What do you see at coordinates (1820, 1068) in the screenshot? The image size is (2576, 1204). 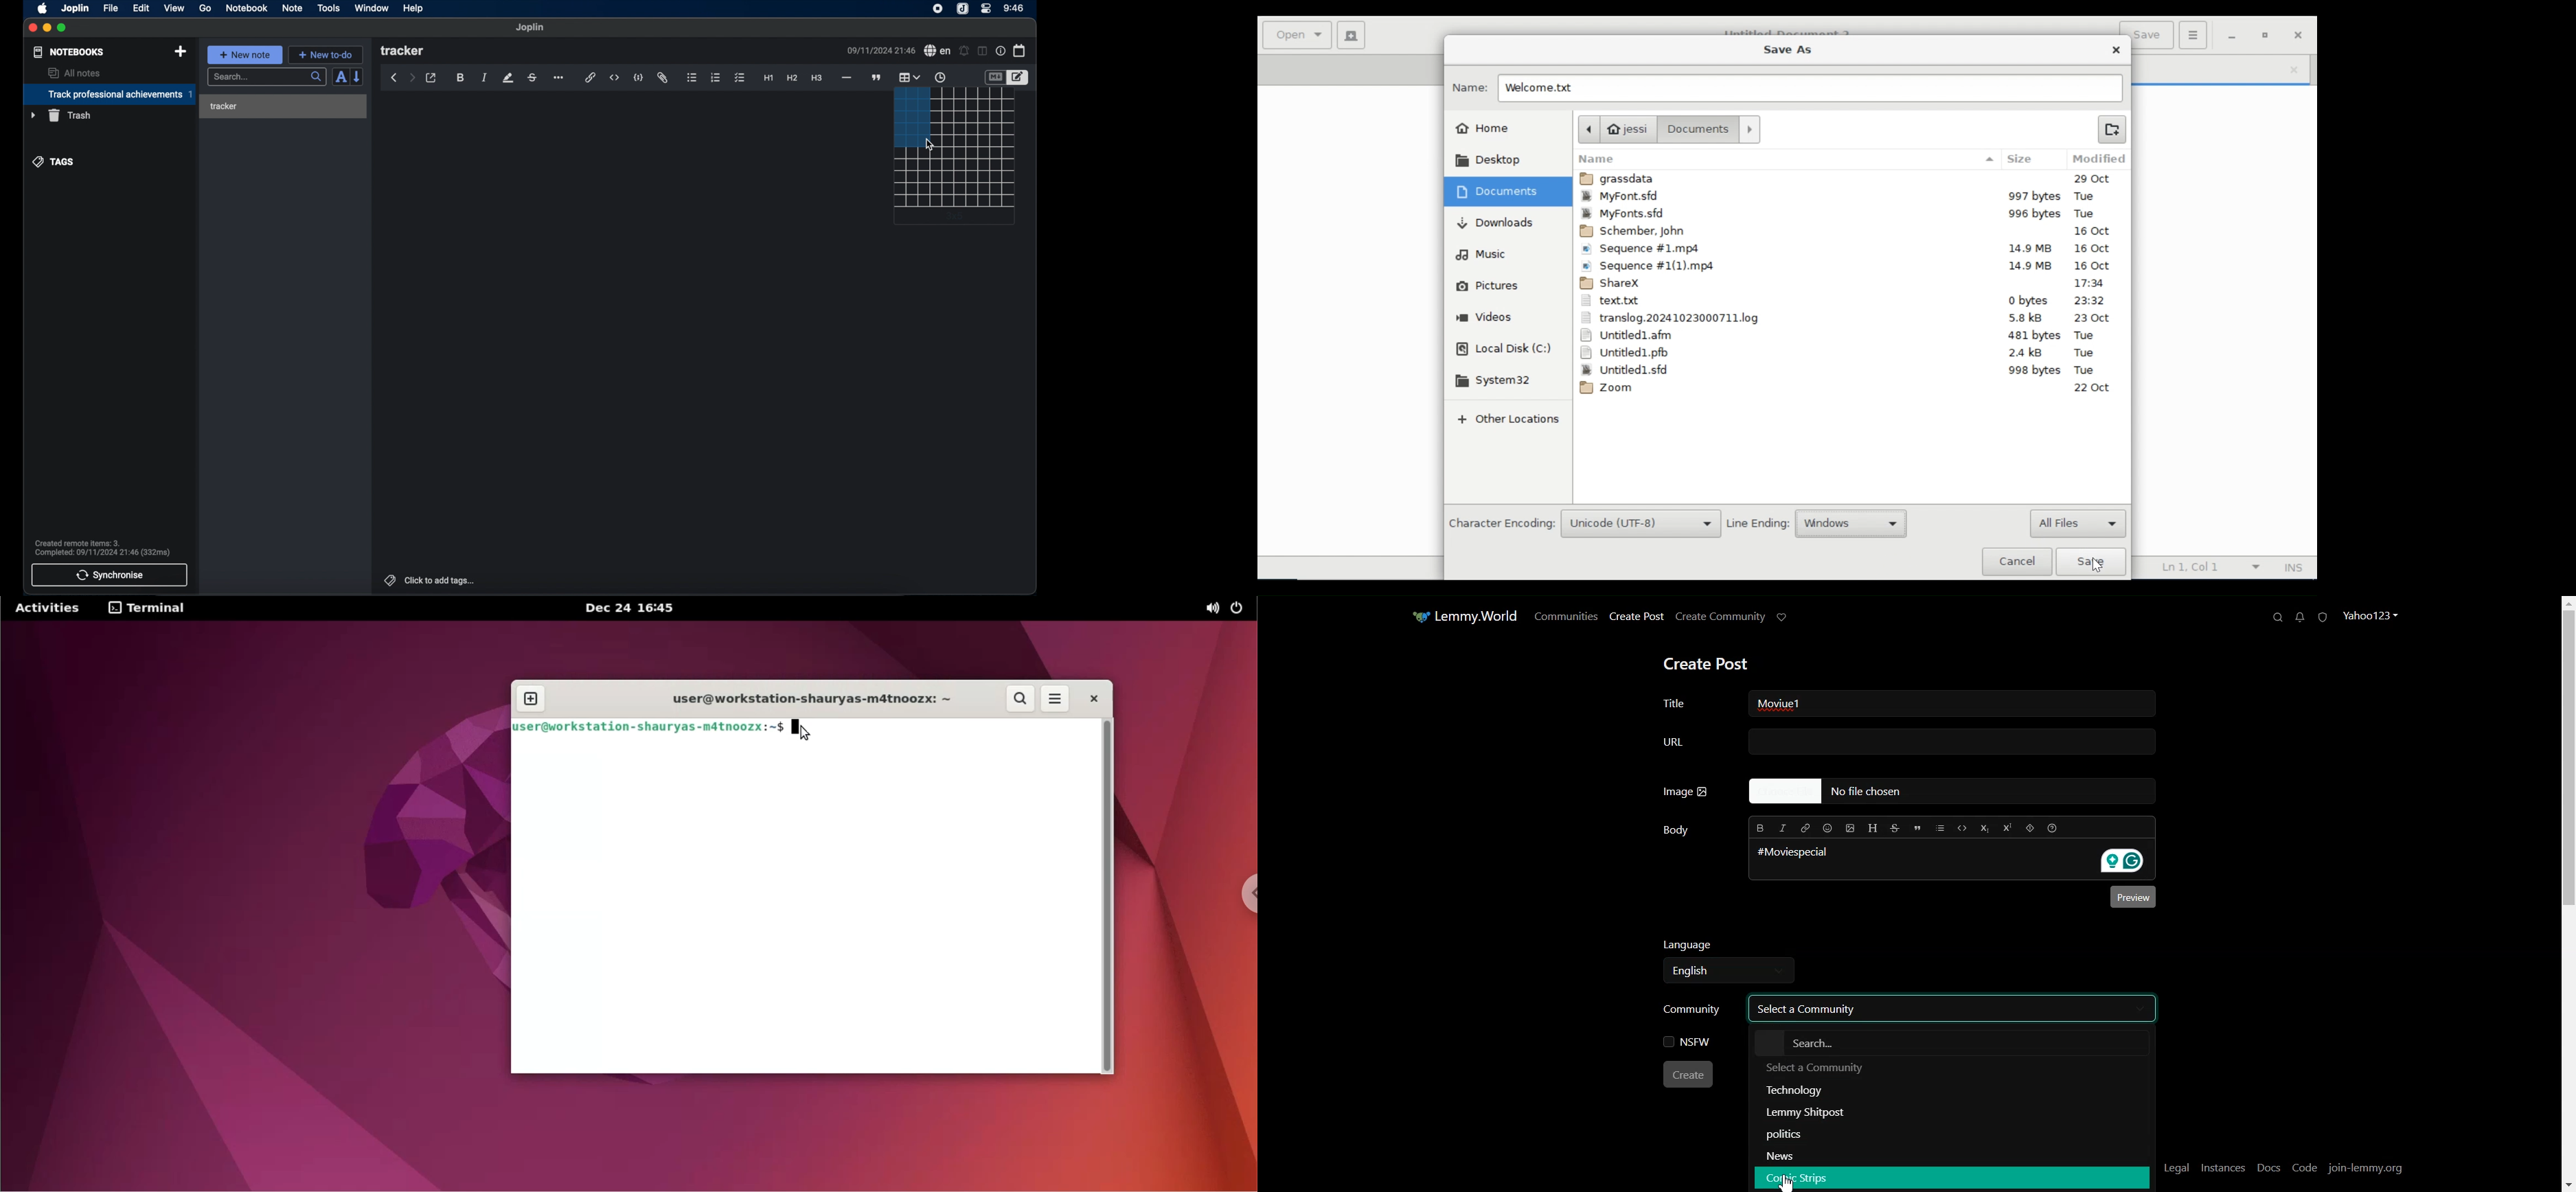 I see `Text` at bounding box center [1820, 1068].